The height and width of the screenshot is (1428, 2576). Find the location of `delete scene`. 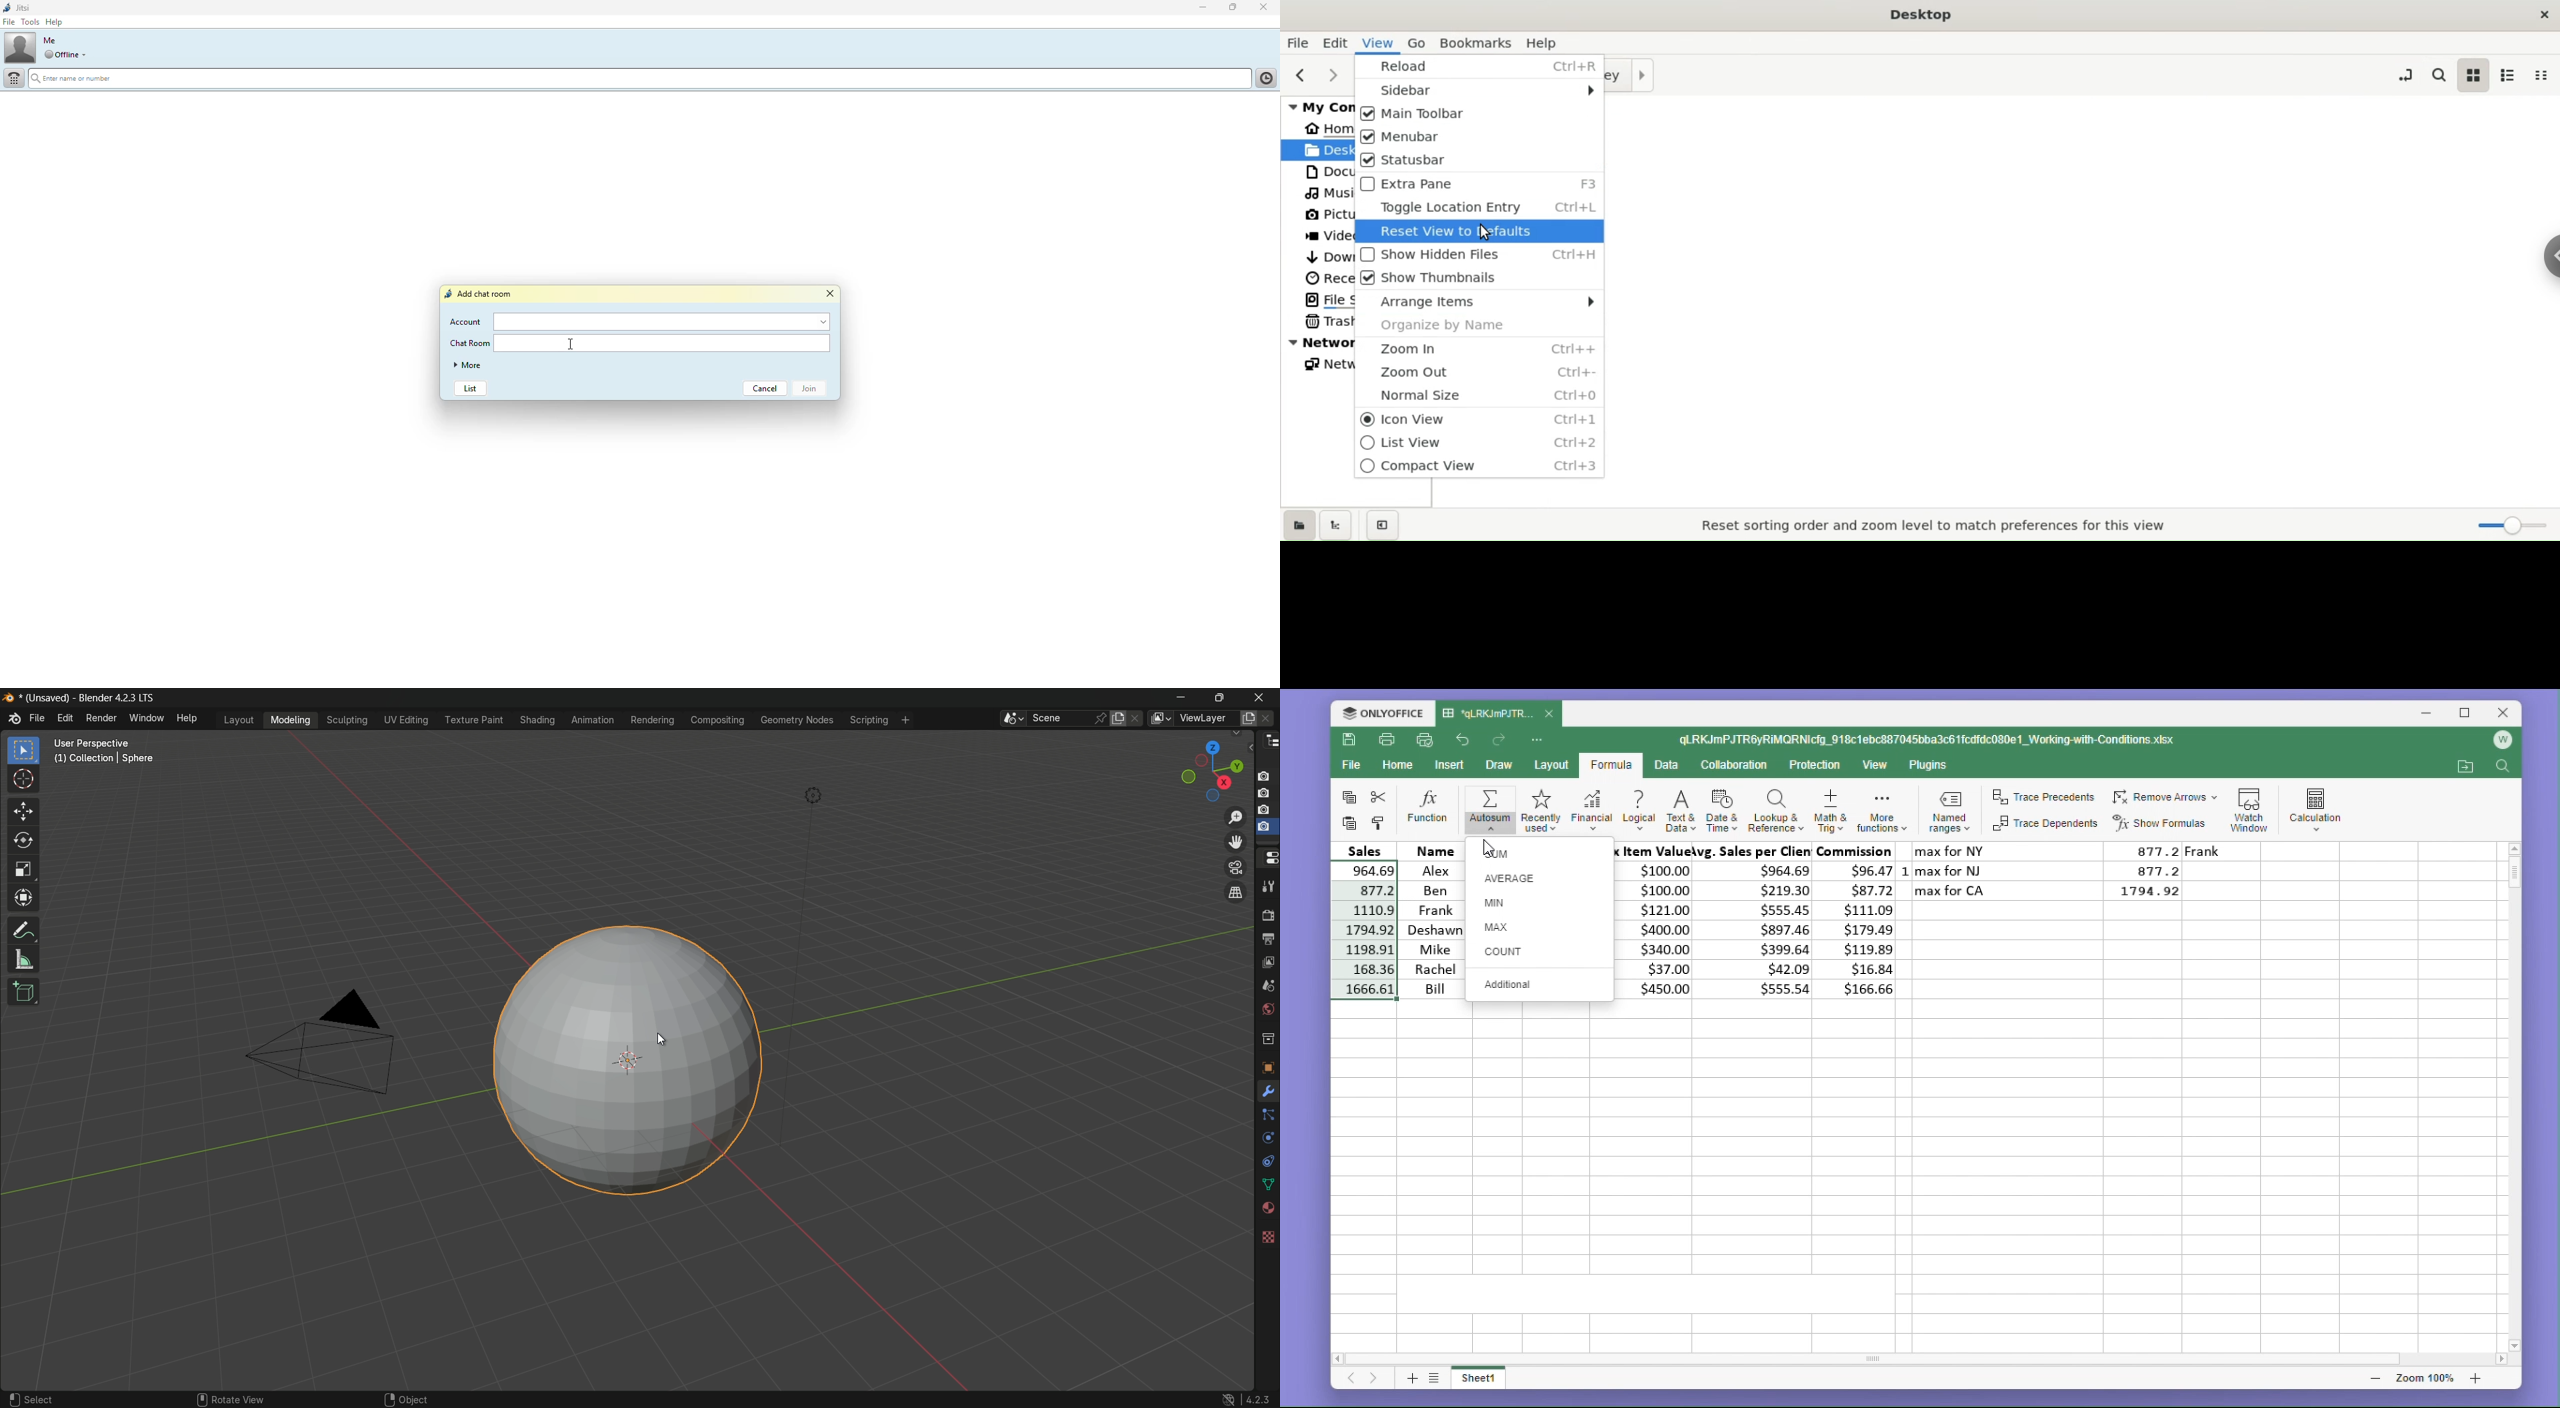

delete scene is located at coordinates (1136, 719).